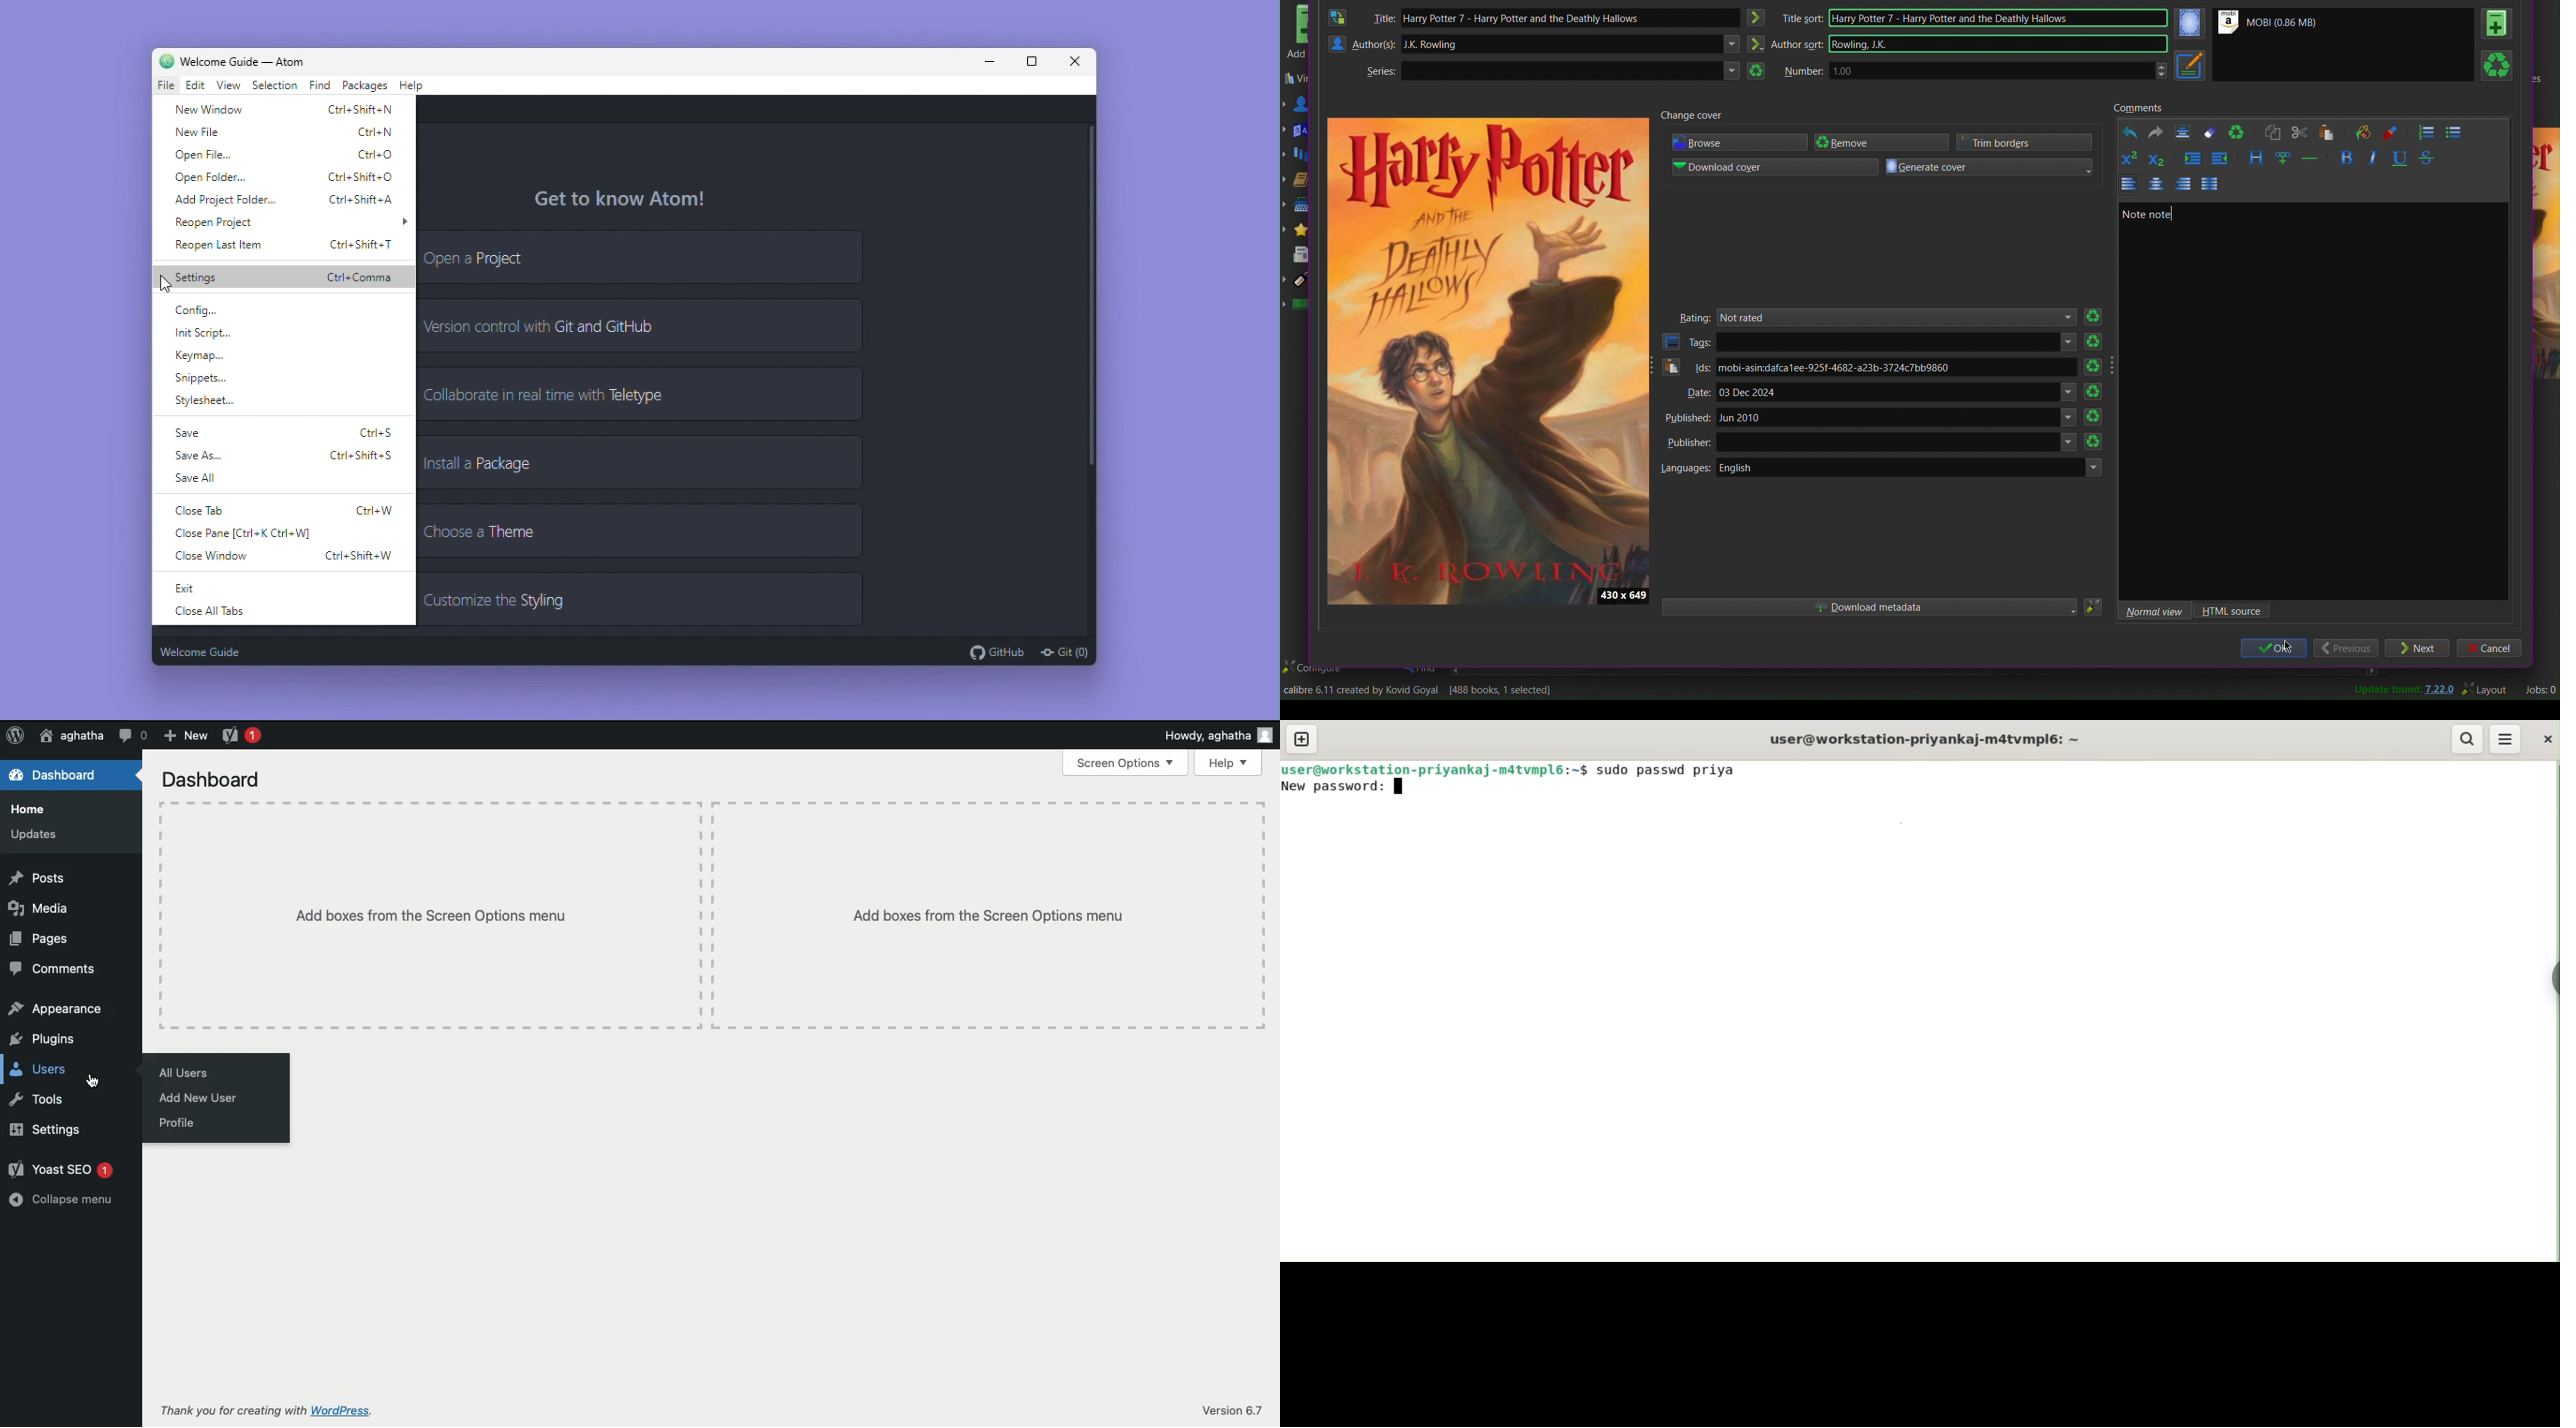  Describe the element at coordinates (1090, 298) in the screenshot. I see `Vertical scroll bar` at that location.